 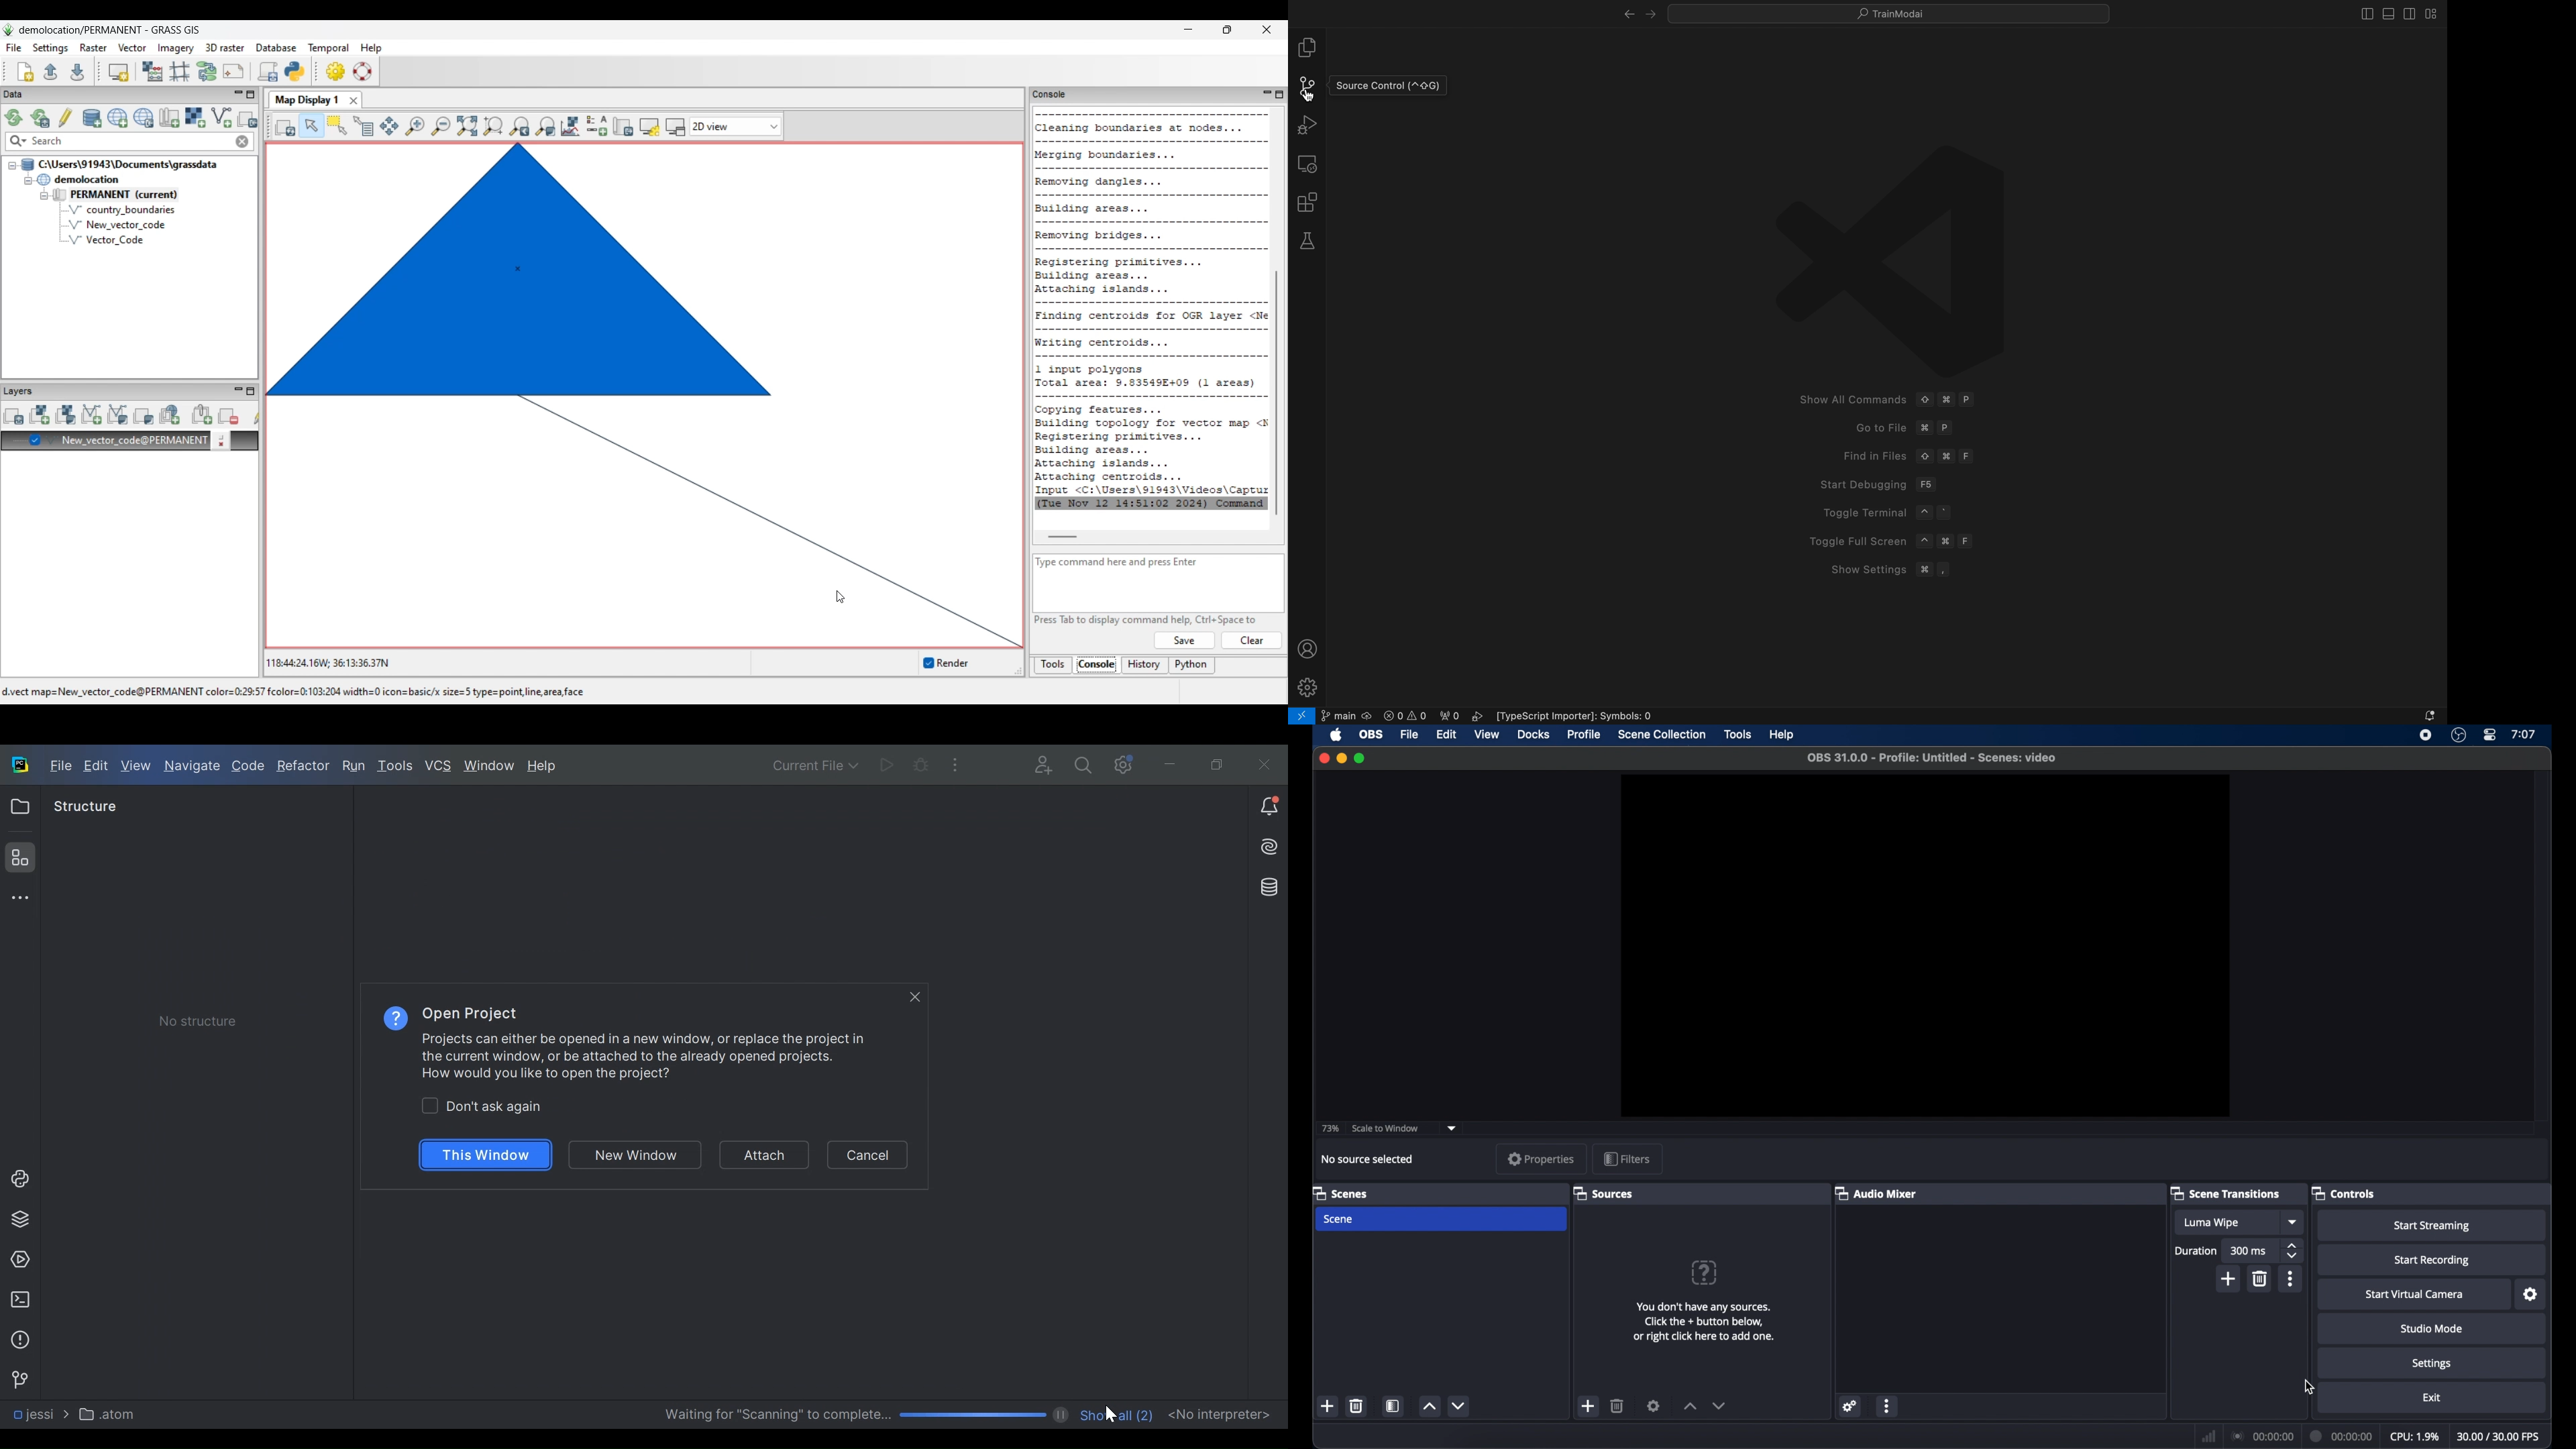 What do you see at coordinates (1851, 1405) in the screenshot?
I see `settings` at bounding box center [1851, 1405].